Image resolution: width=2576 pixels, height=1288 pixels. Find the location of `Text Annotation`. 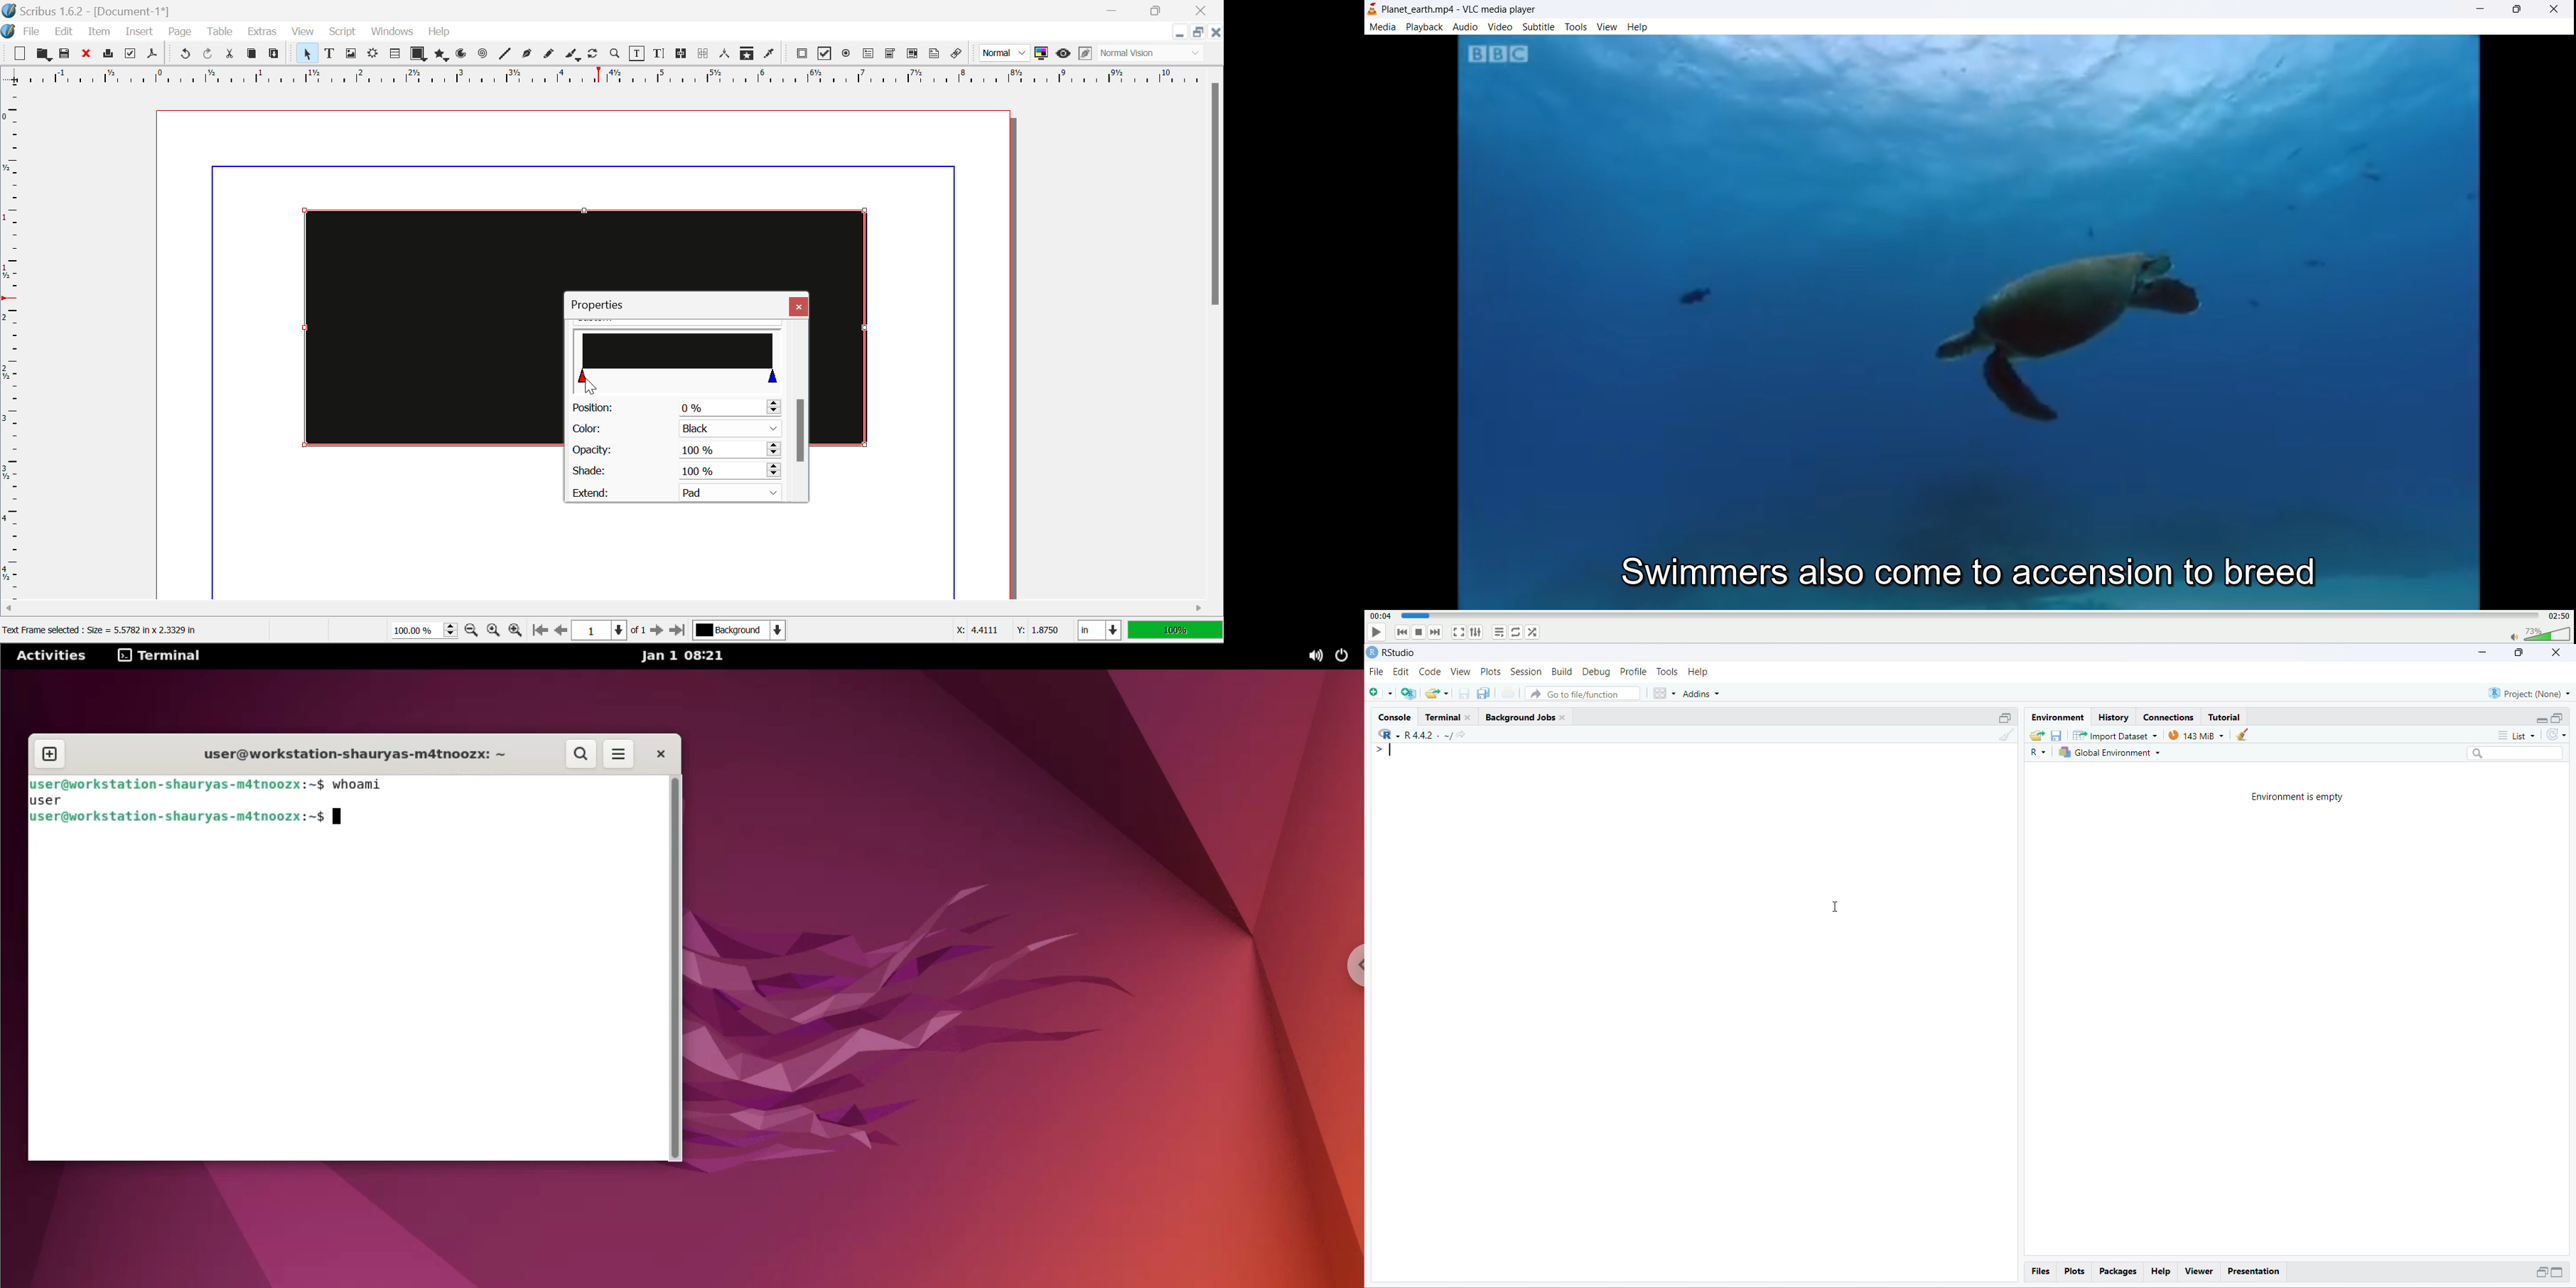

Text Annotation is located at coordinates (936, 54).